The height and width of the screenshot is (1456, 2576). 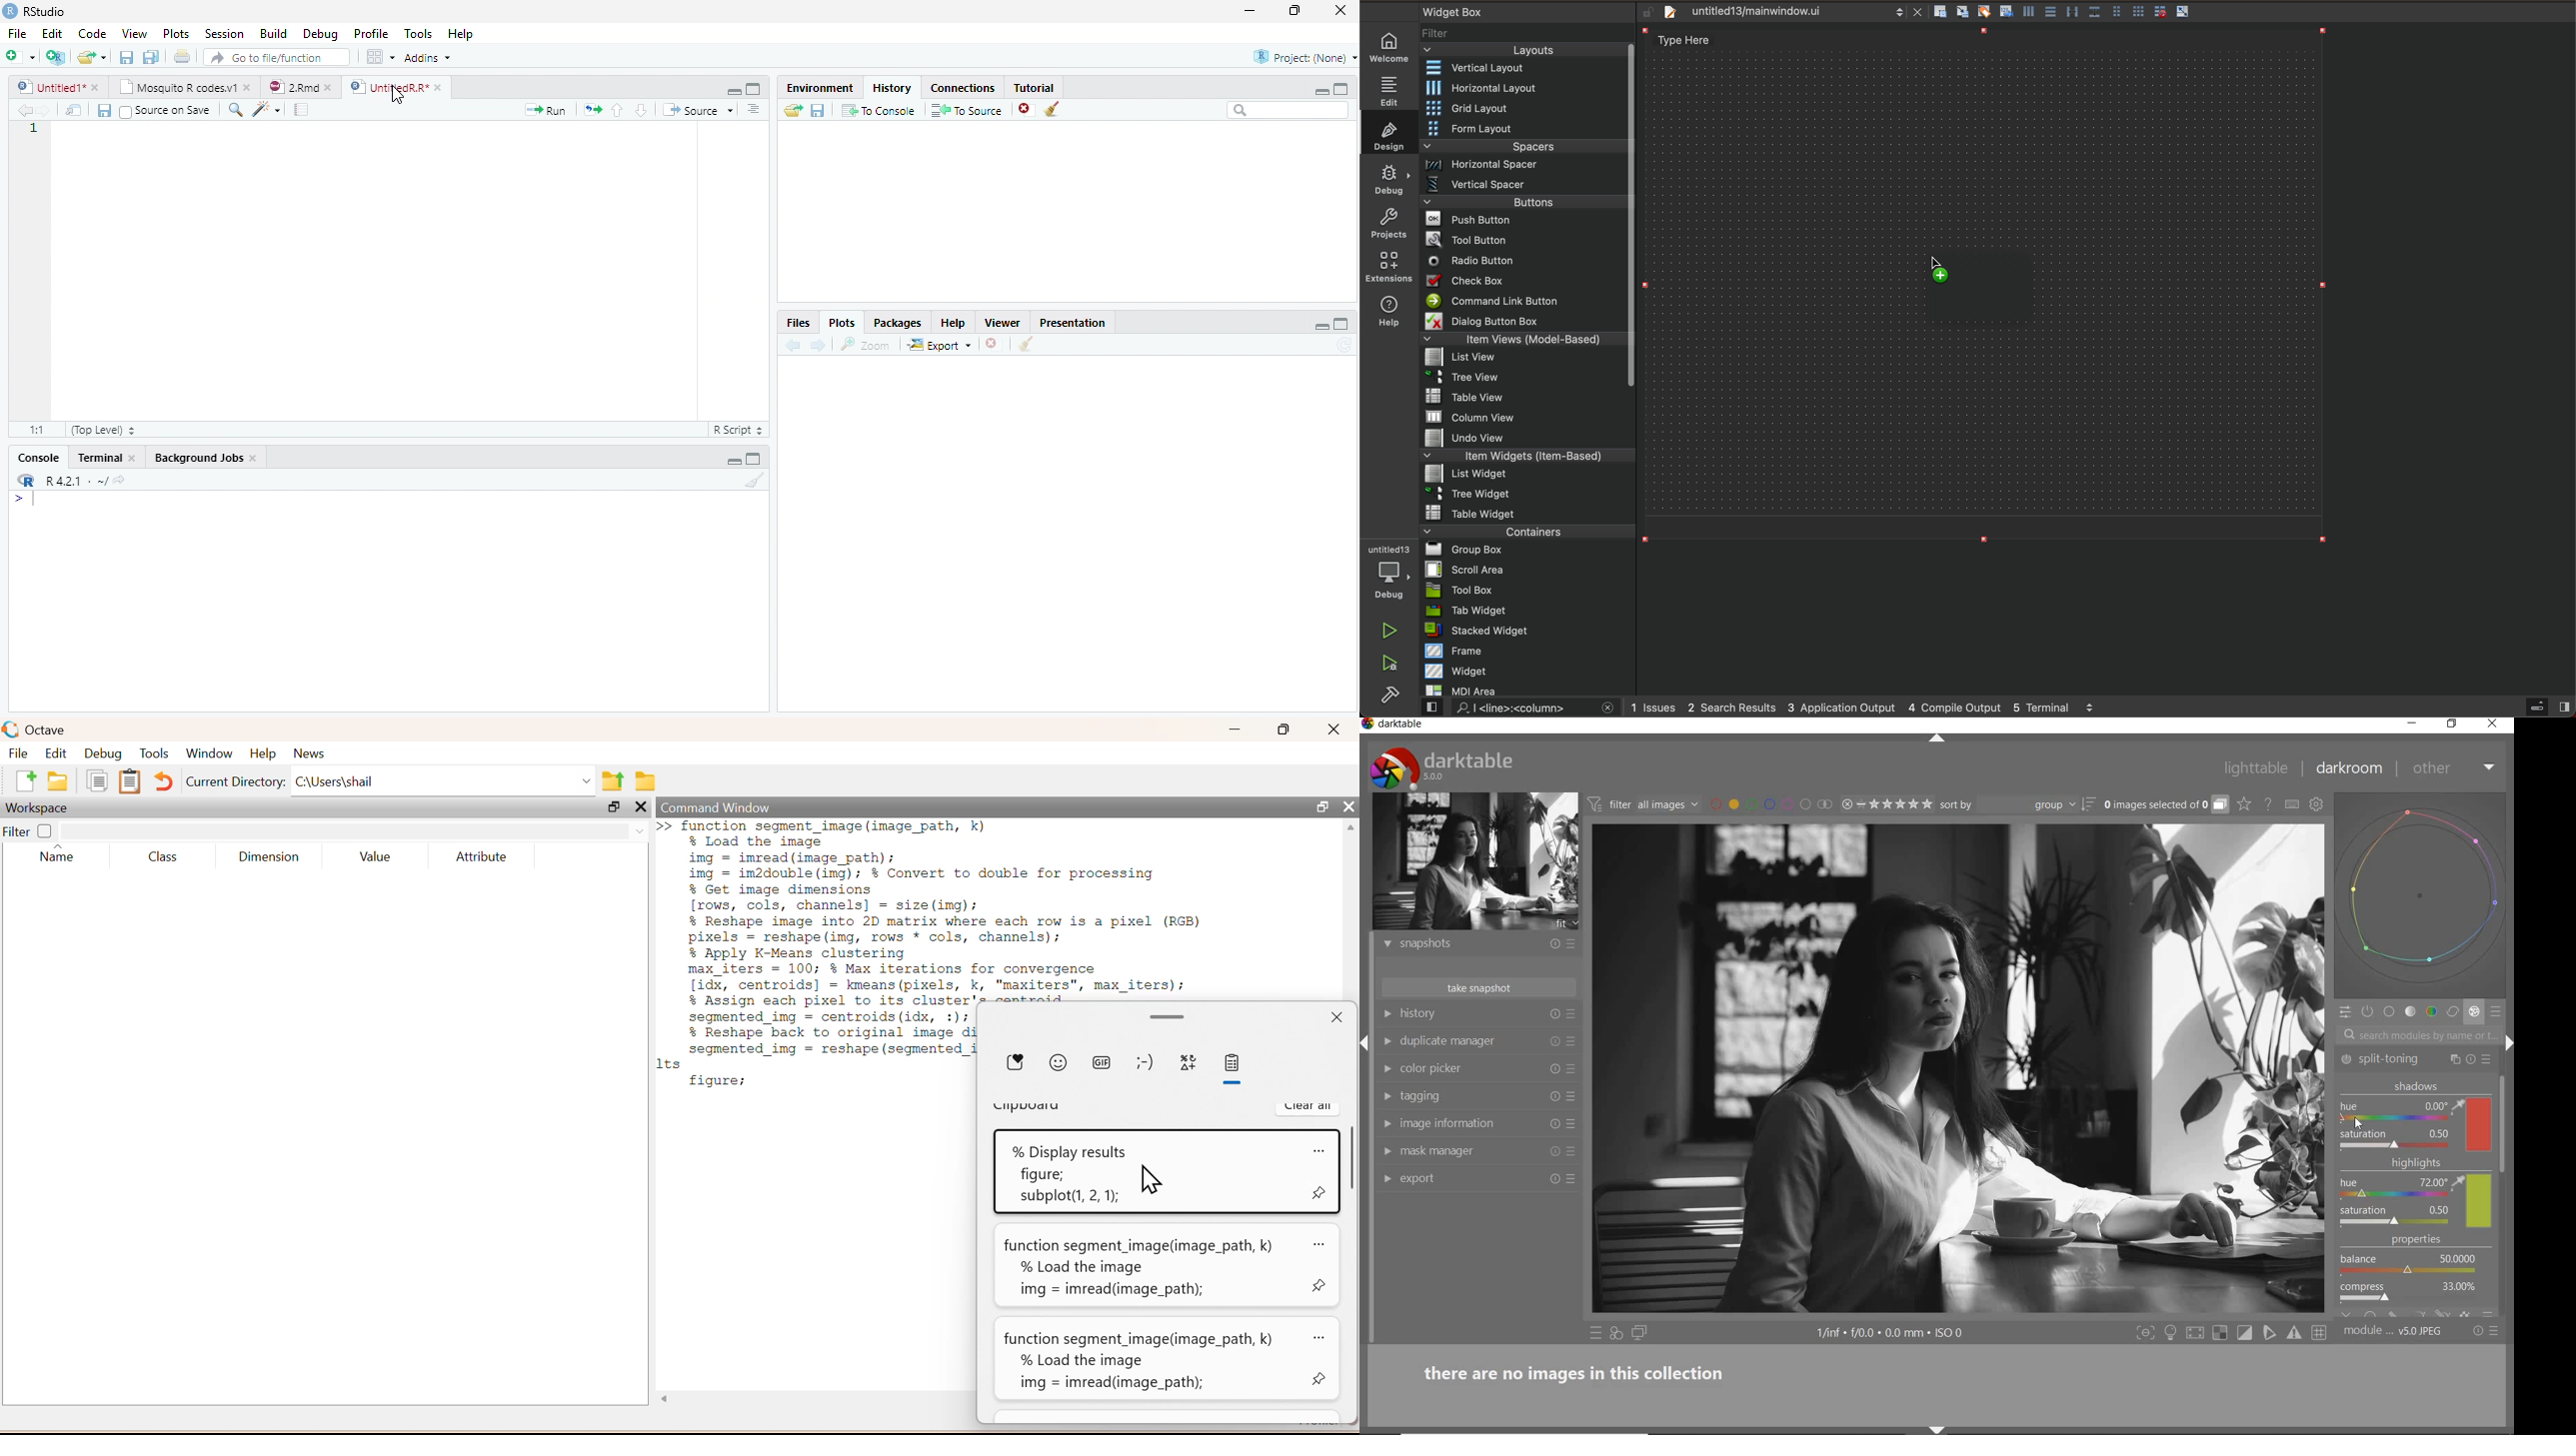 What do you see at coordinates (795, 345) in the screenshot?
I see `Back` at bounding box center [795, 345].